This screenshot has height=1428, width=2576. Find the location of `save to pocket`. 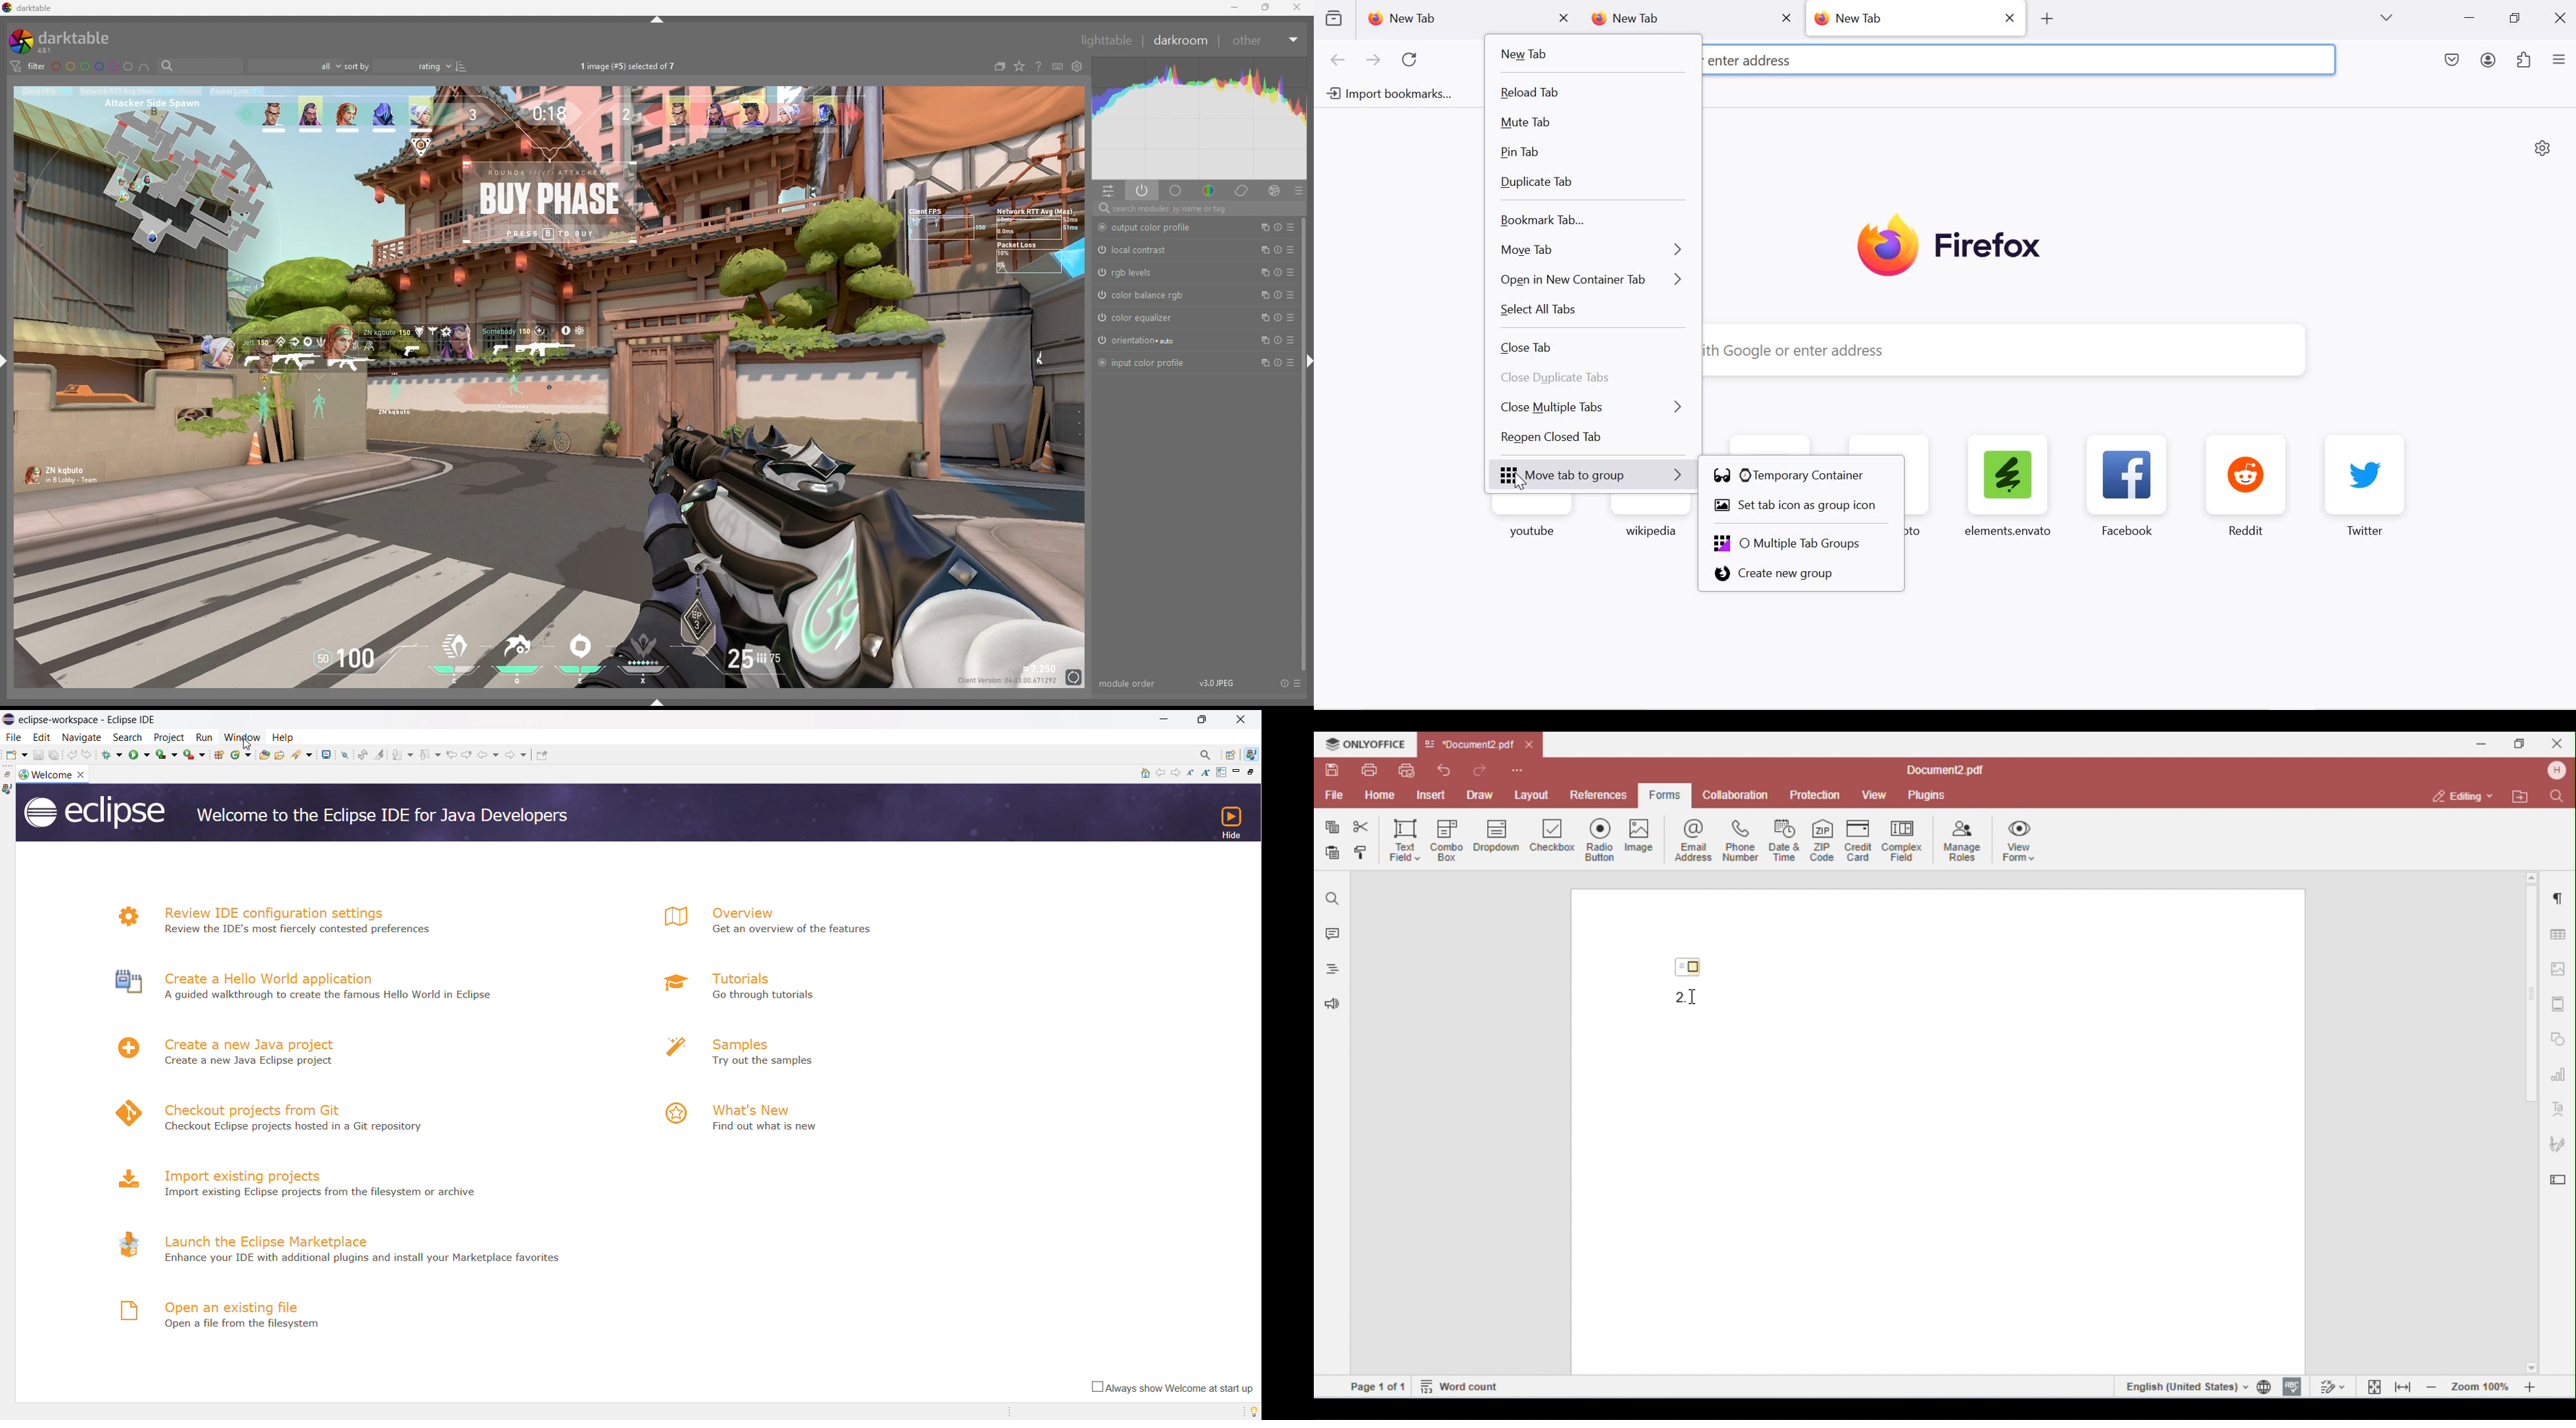

save to pocket is located at coordinates (2453, 61).